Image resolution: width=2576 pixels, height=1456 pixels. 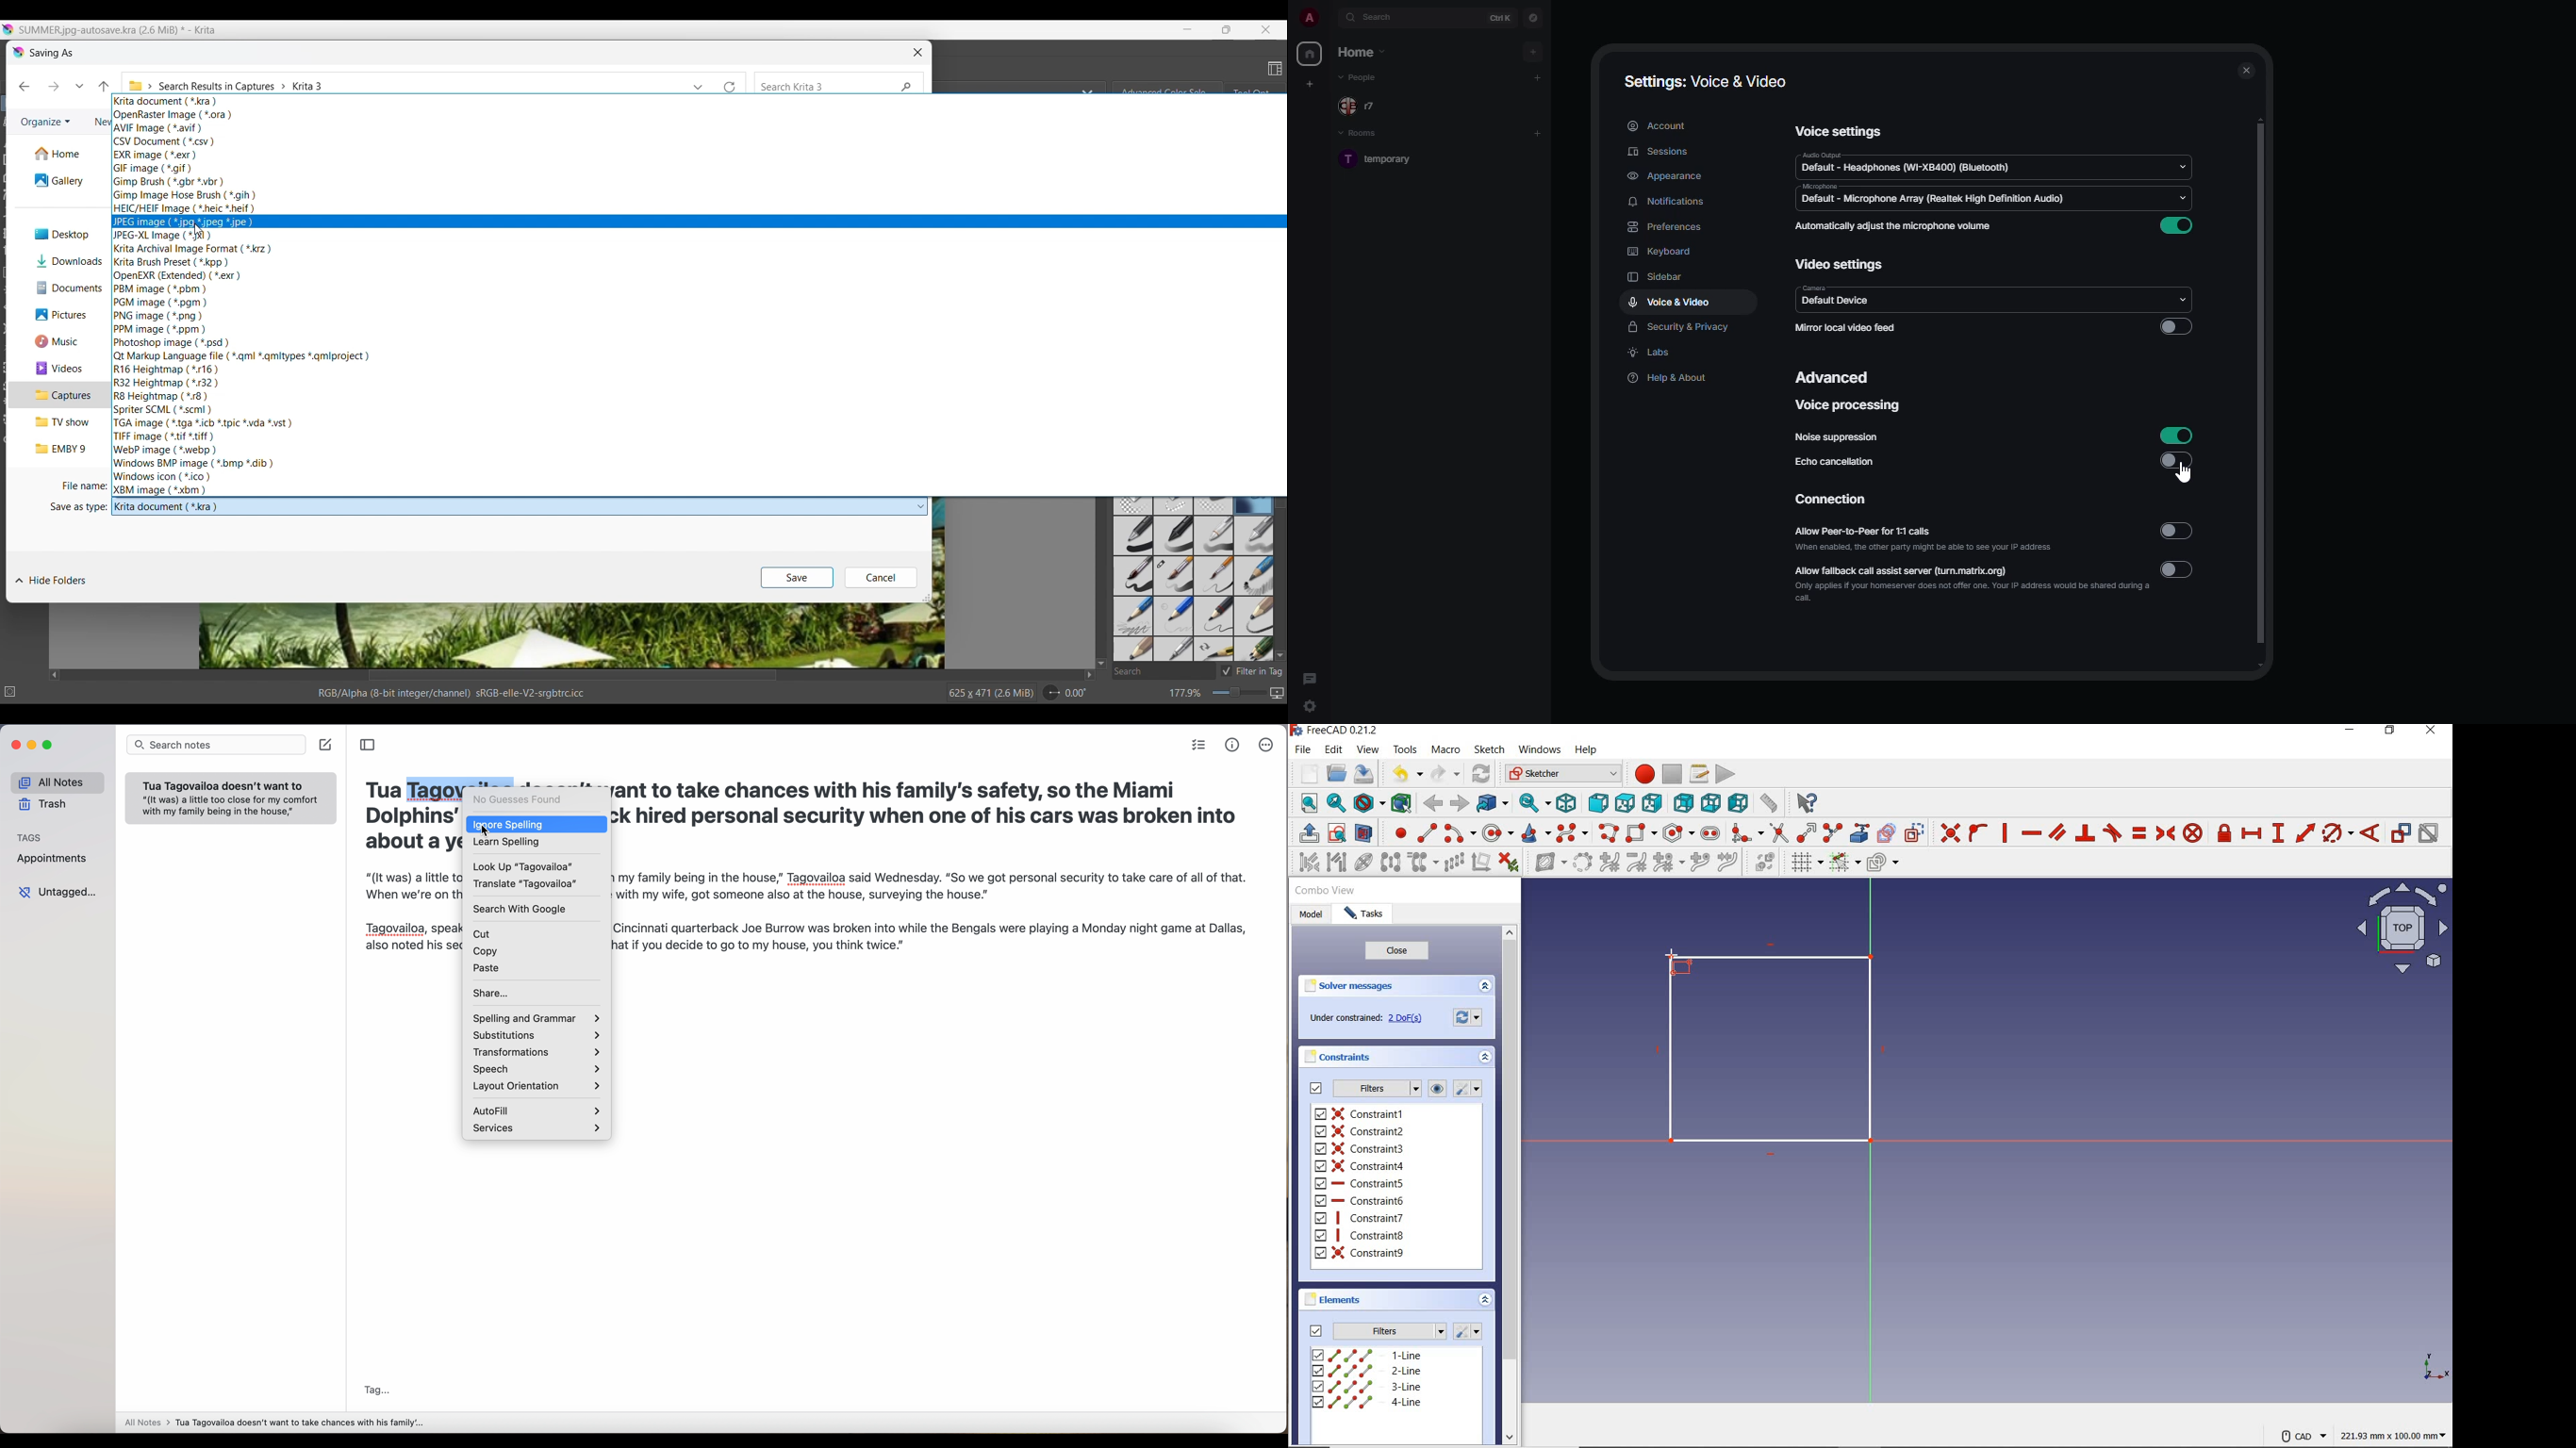 I want to click on rectangle tool at point Y rising, so click(x=1679, y=963).